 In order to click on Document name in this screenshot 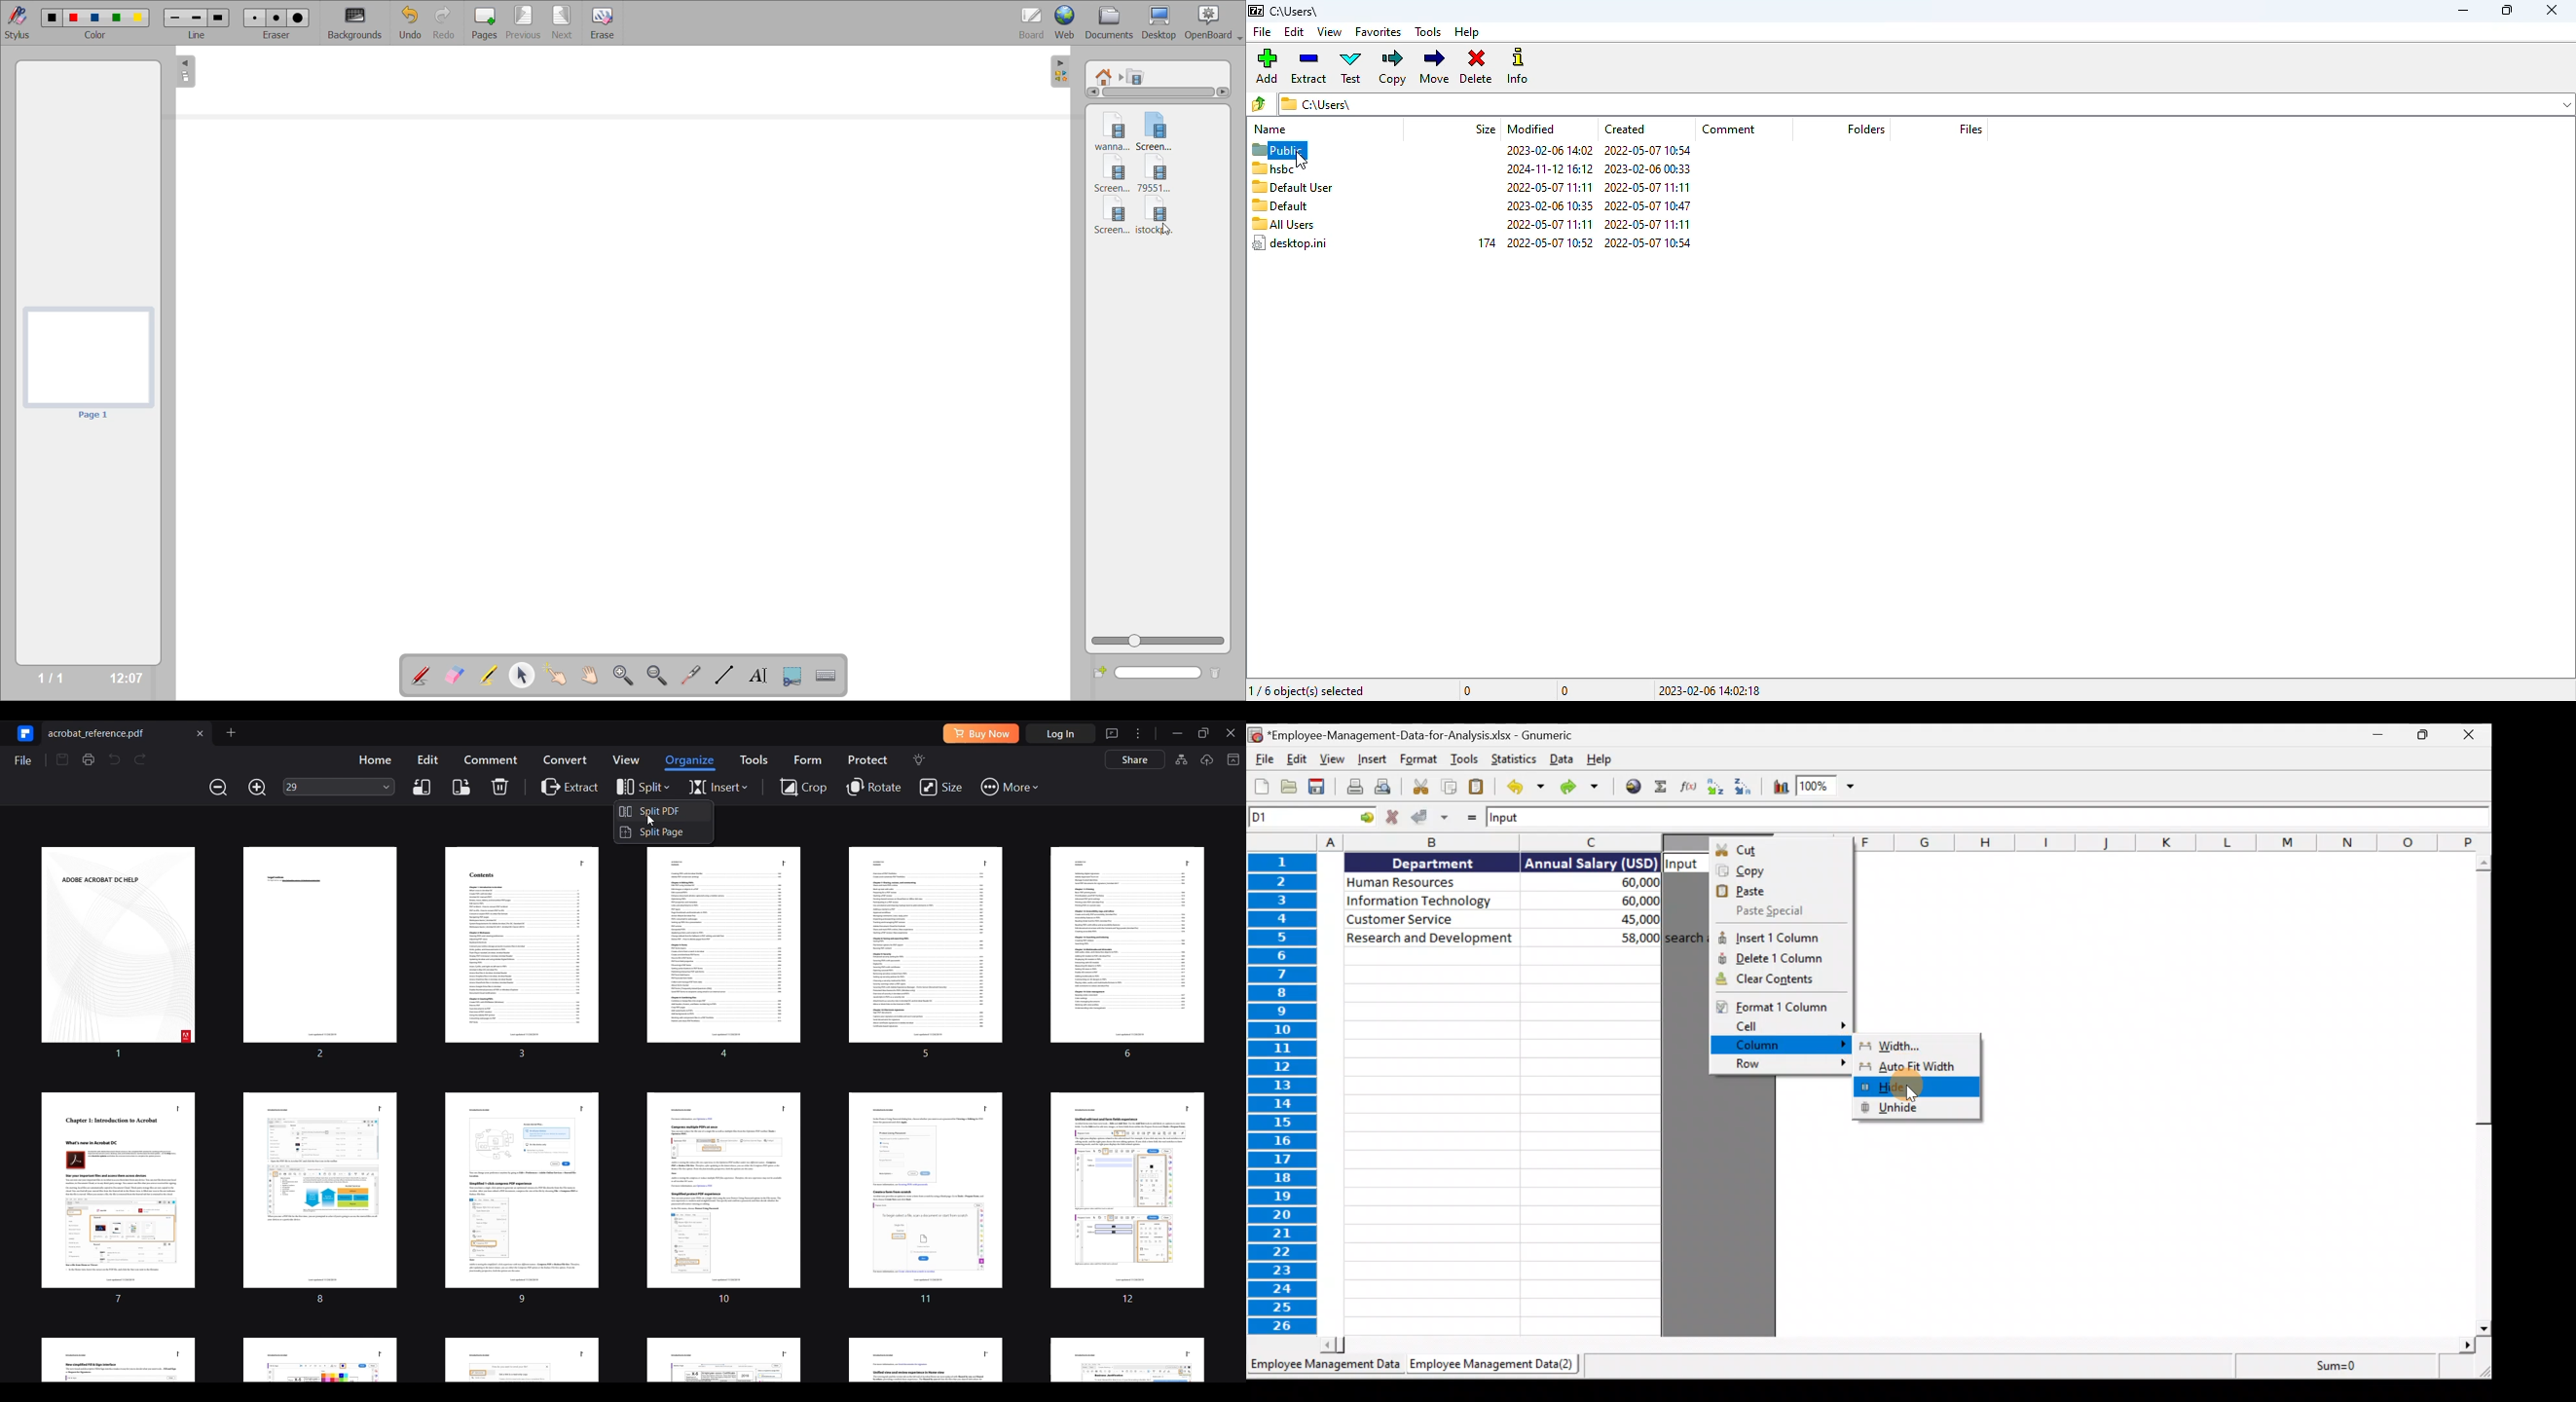, I will do `click(1415, 733)`.